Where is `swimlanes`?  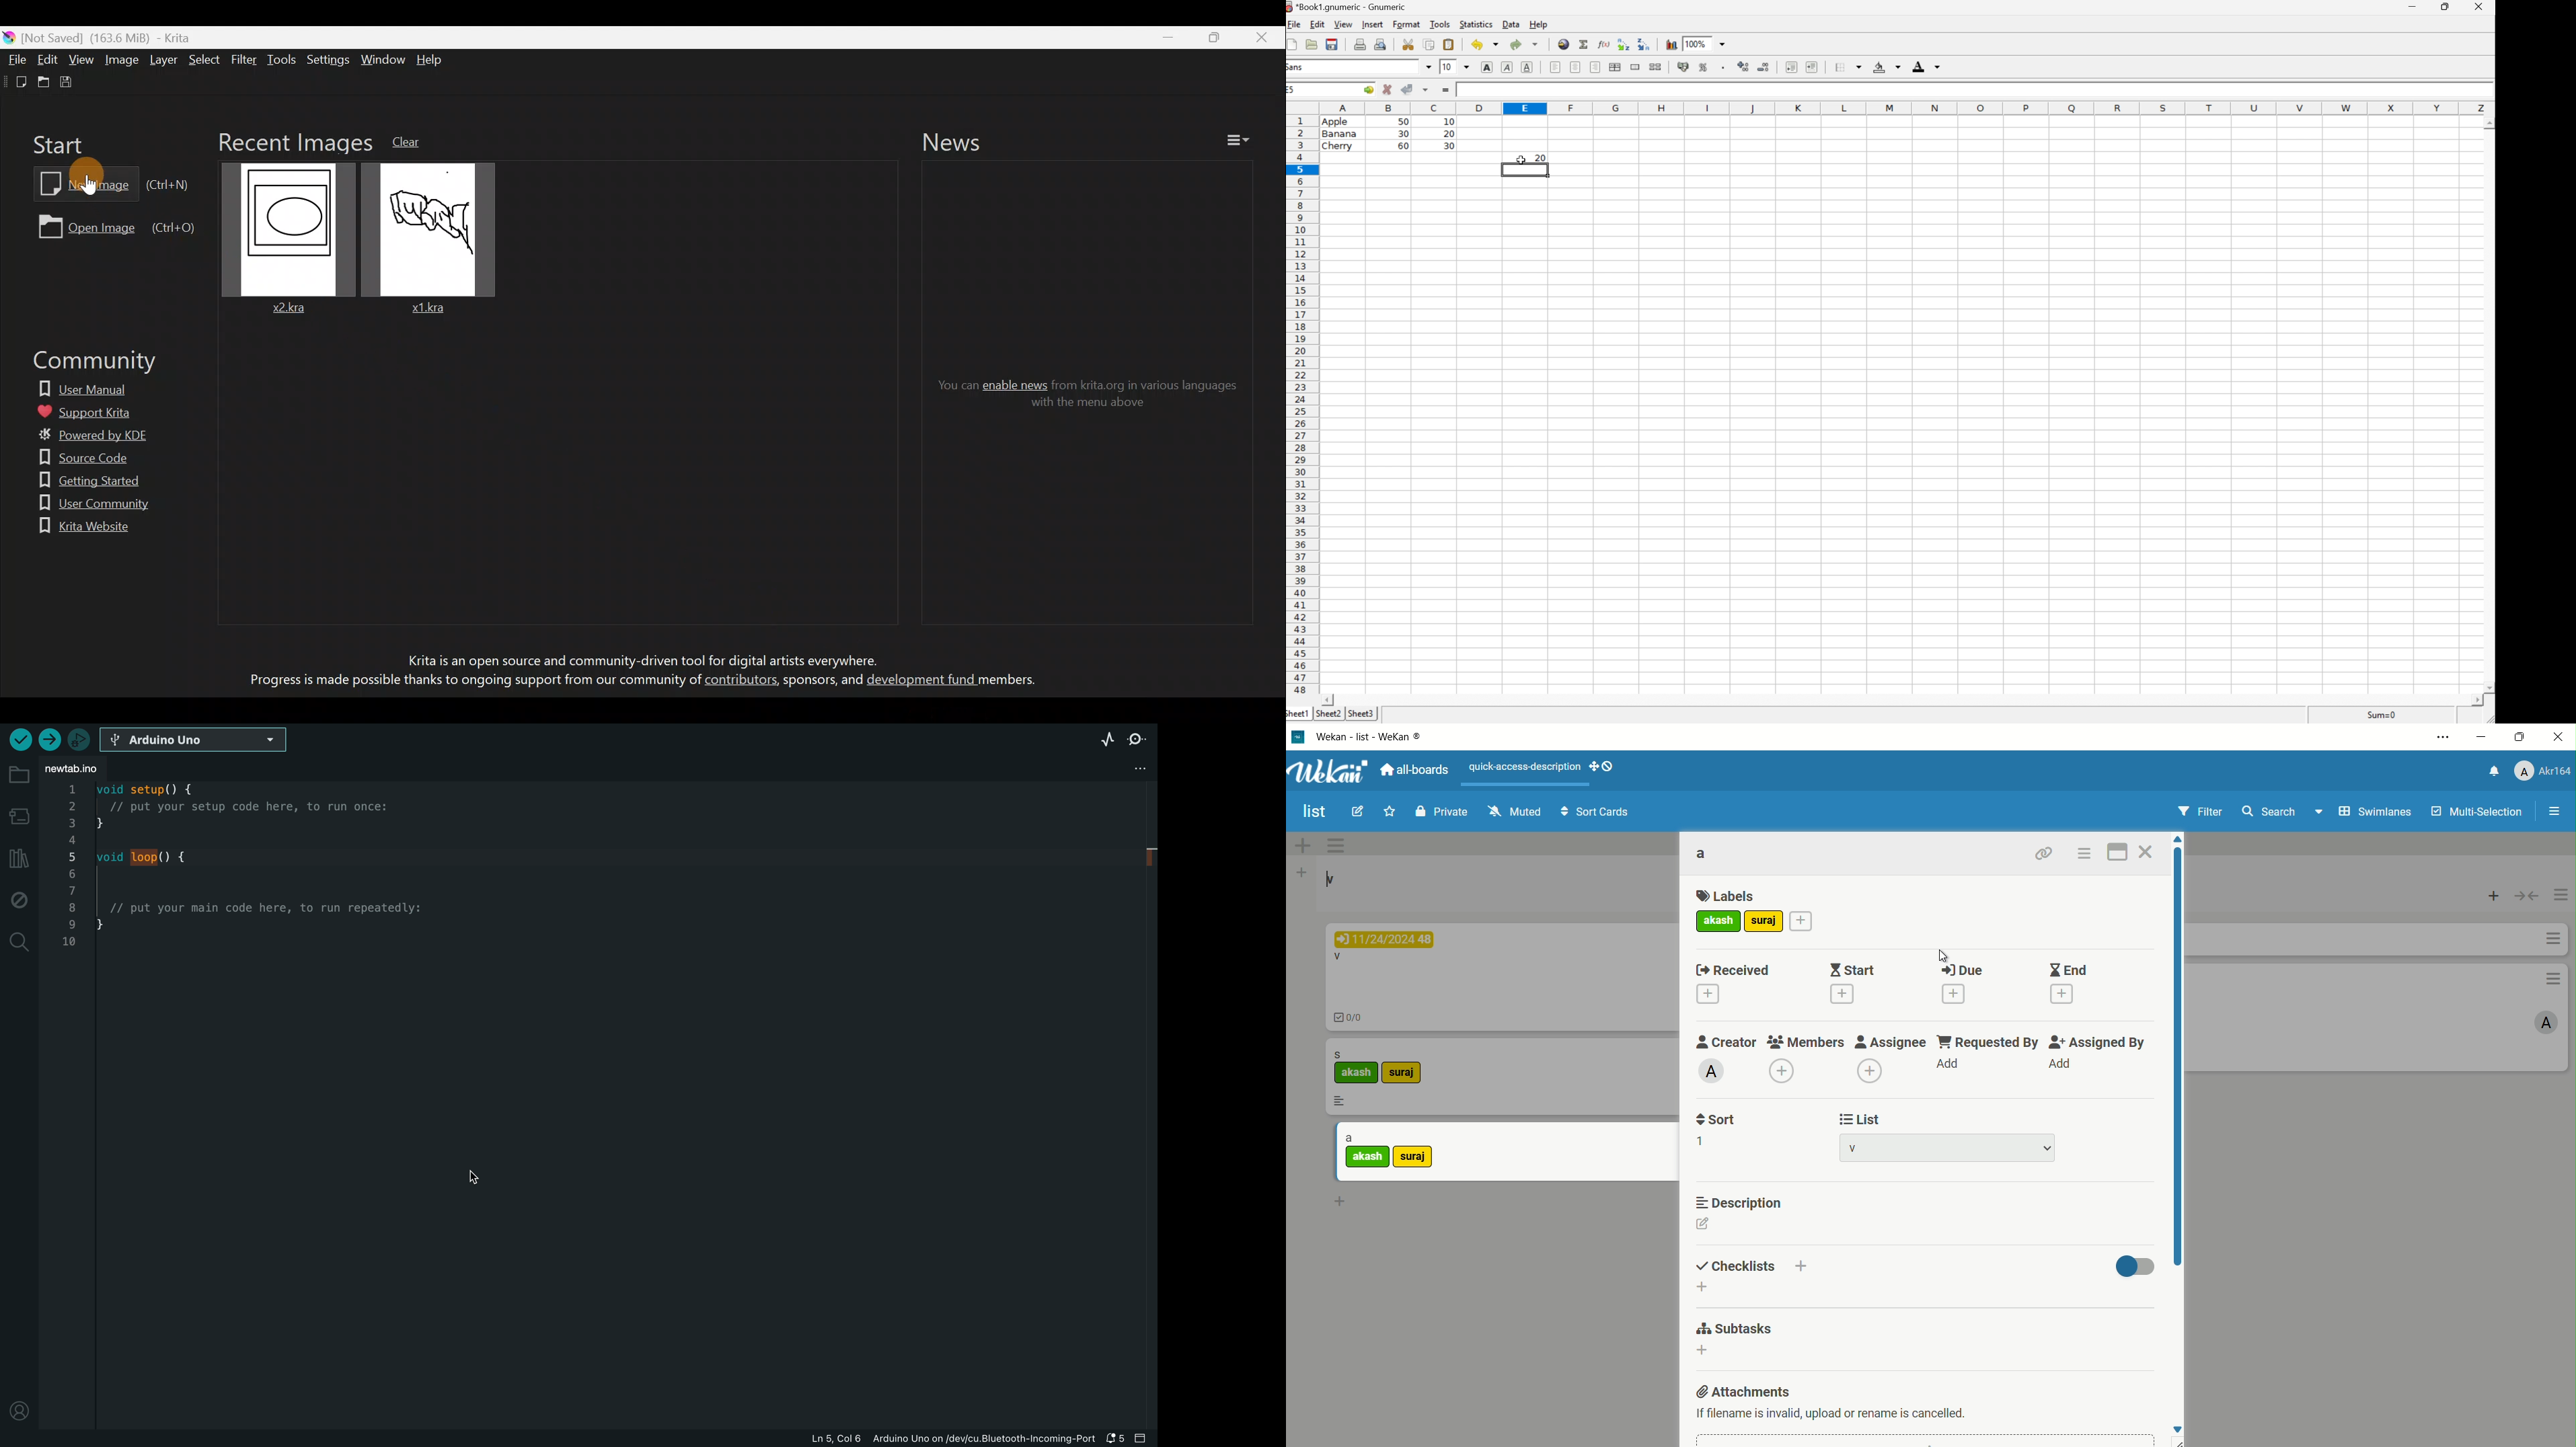
swimlanes is located at coordinates (2364, 812).